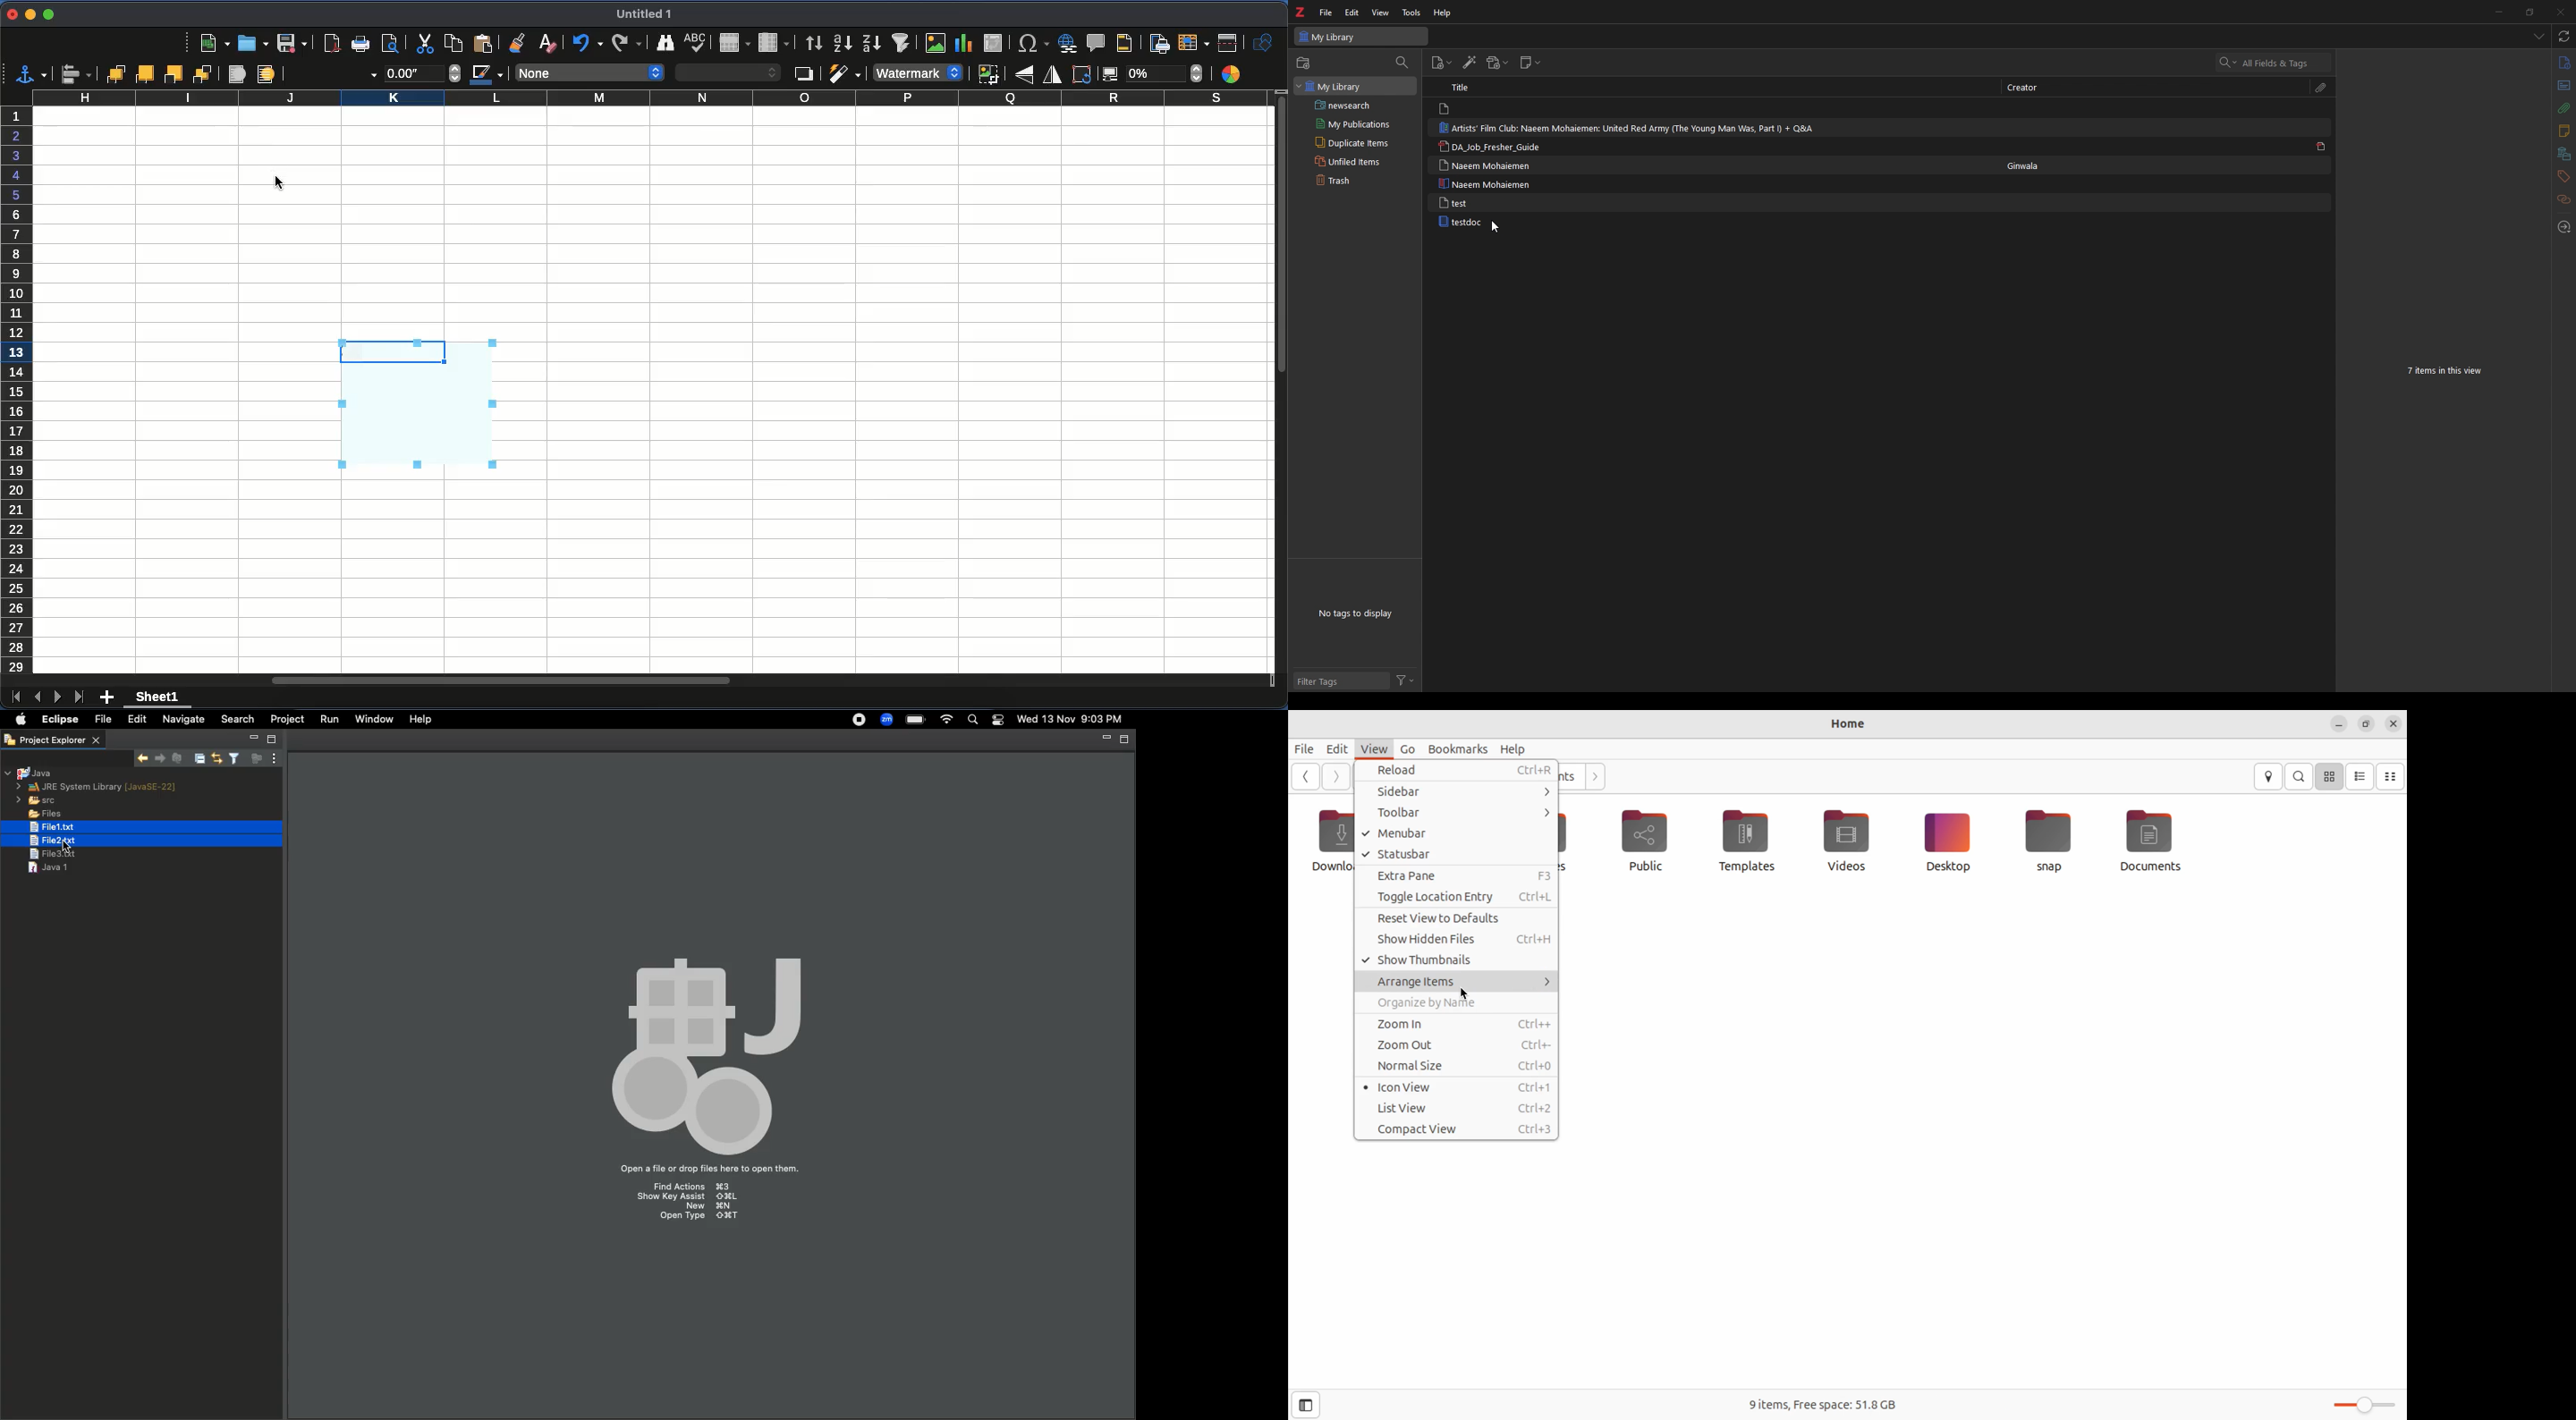 This screenshot has height=1428, width=2576. Describe the element at coordinates (1458, 1107) in the screenshot. I see `list view` at that location.